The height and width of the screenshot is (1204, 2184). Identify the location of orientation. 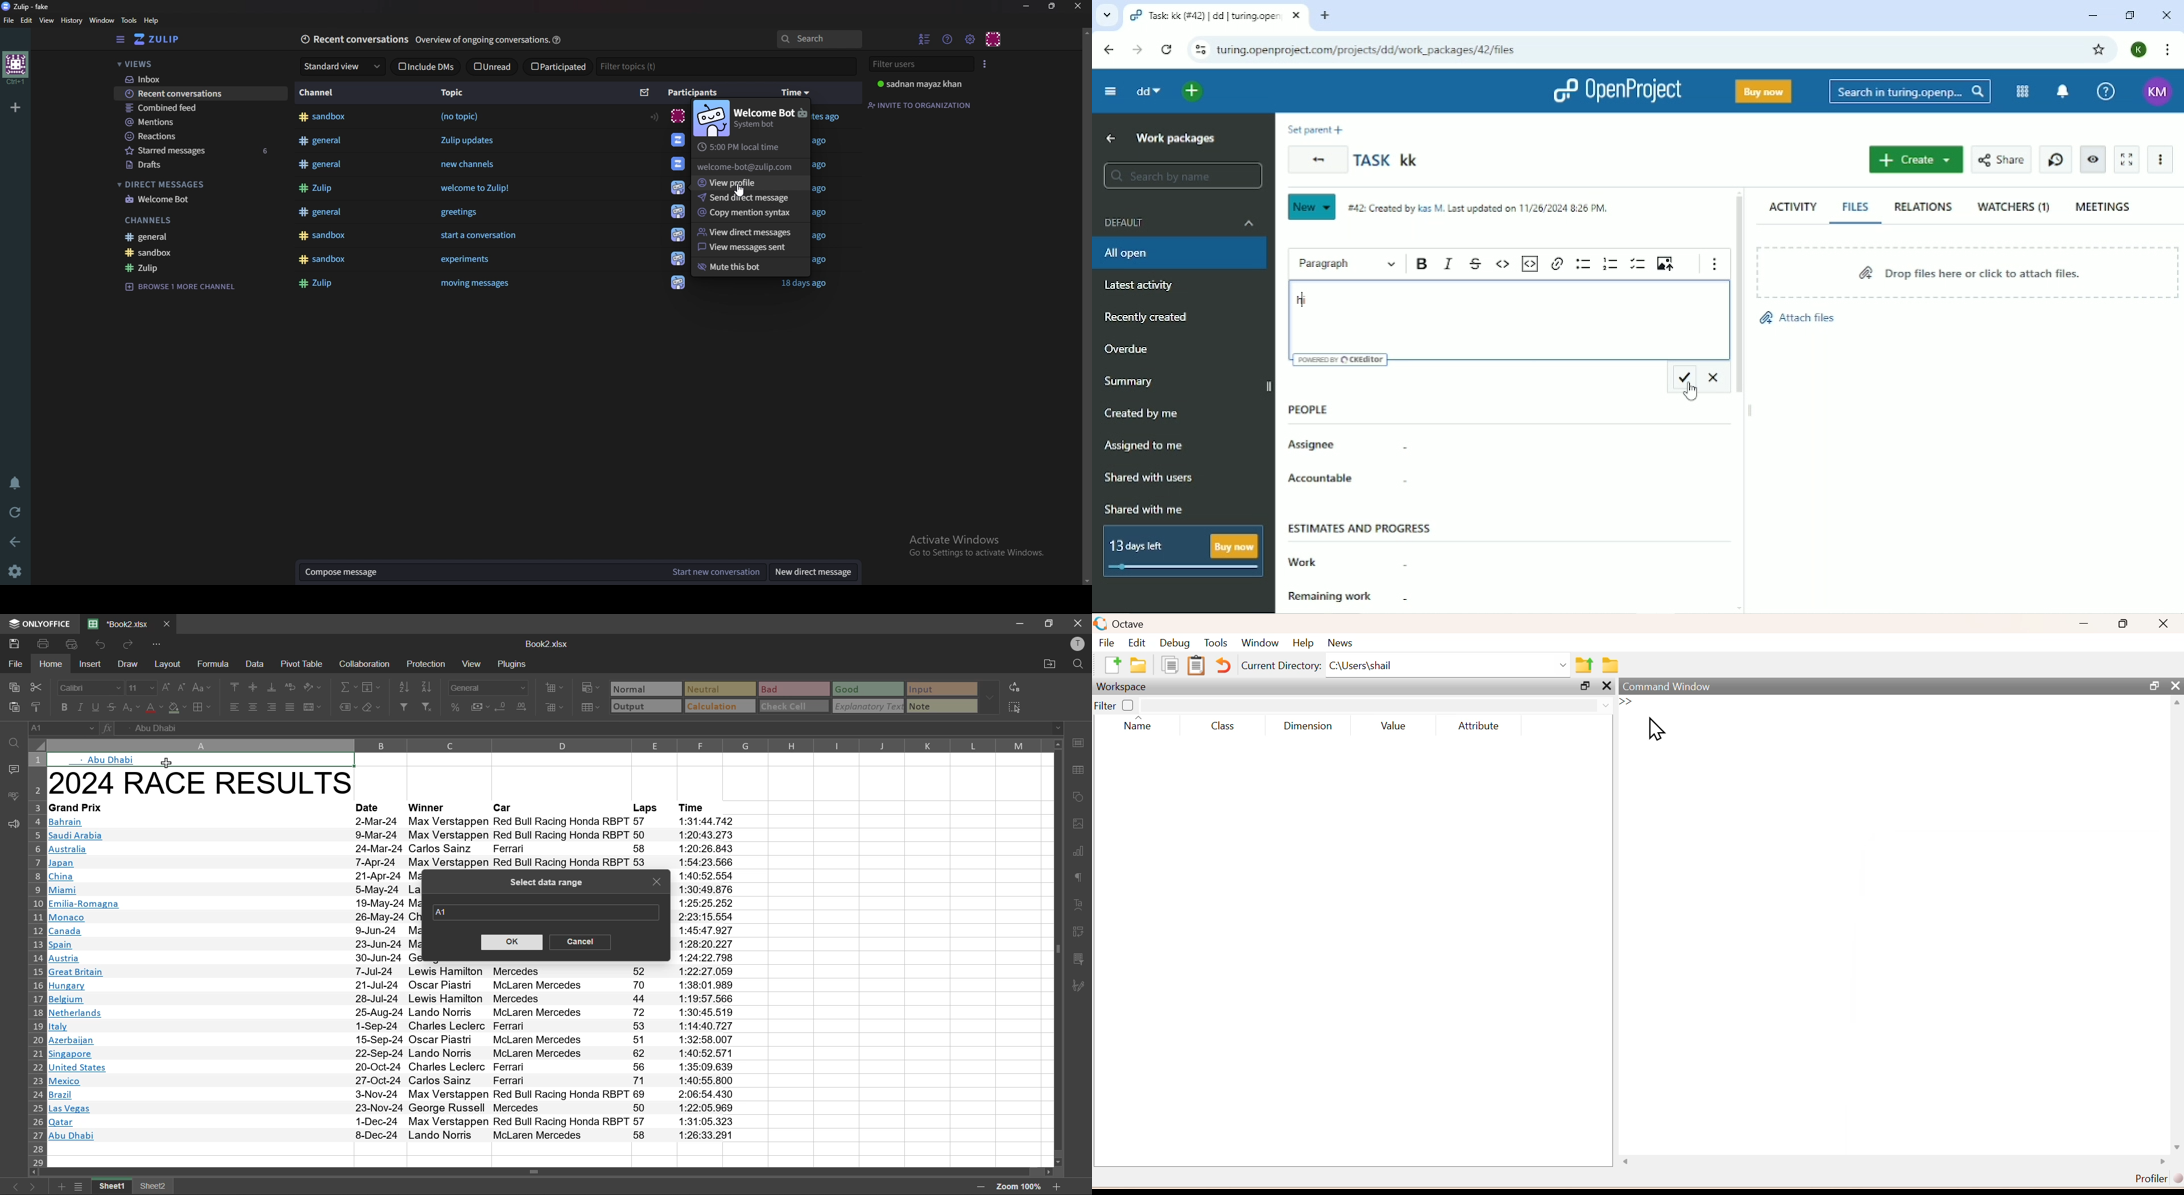
(313, 686).